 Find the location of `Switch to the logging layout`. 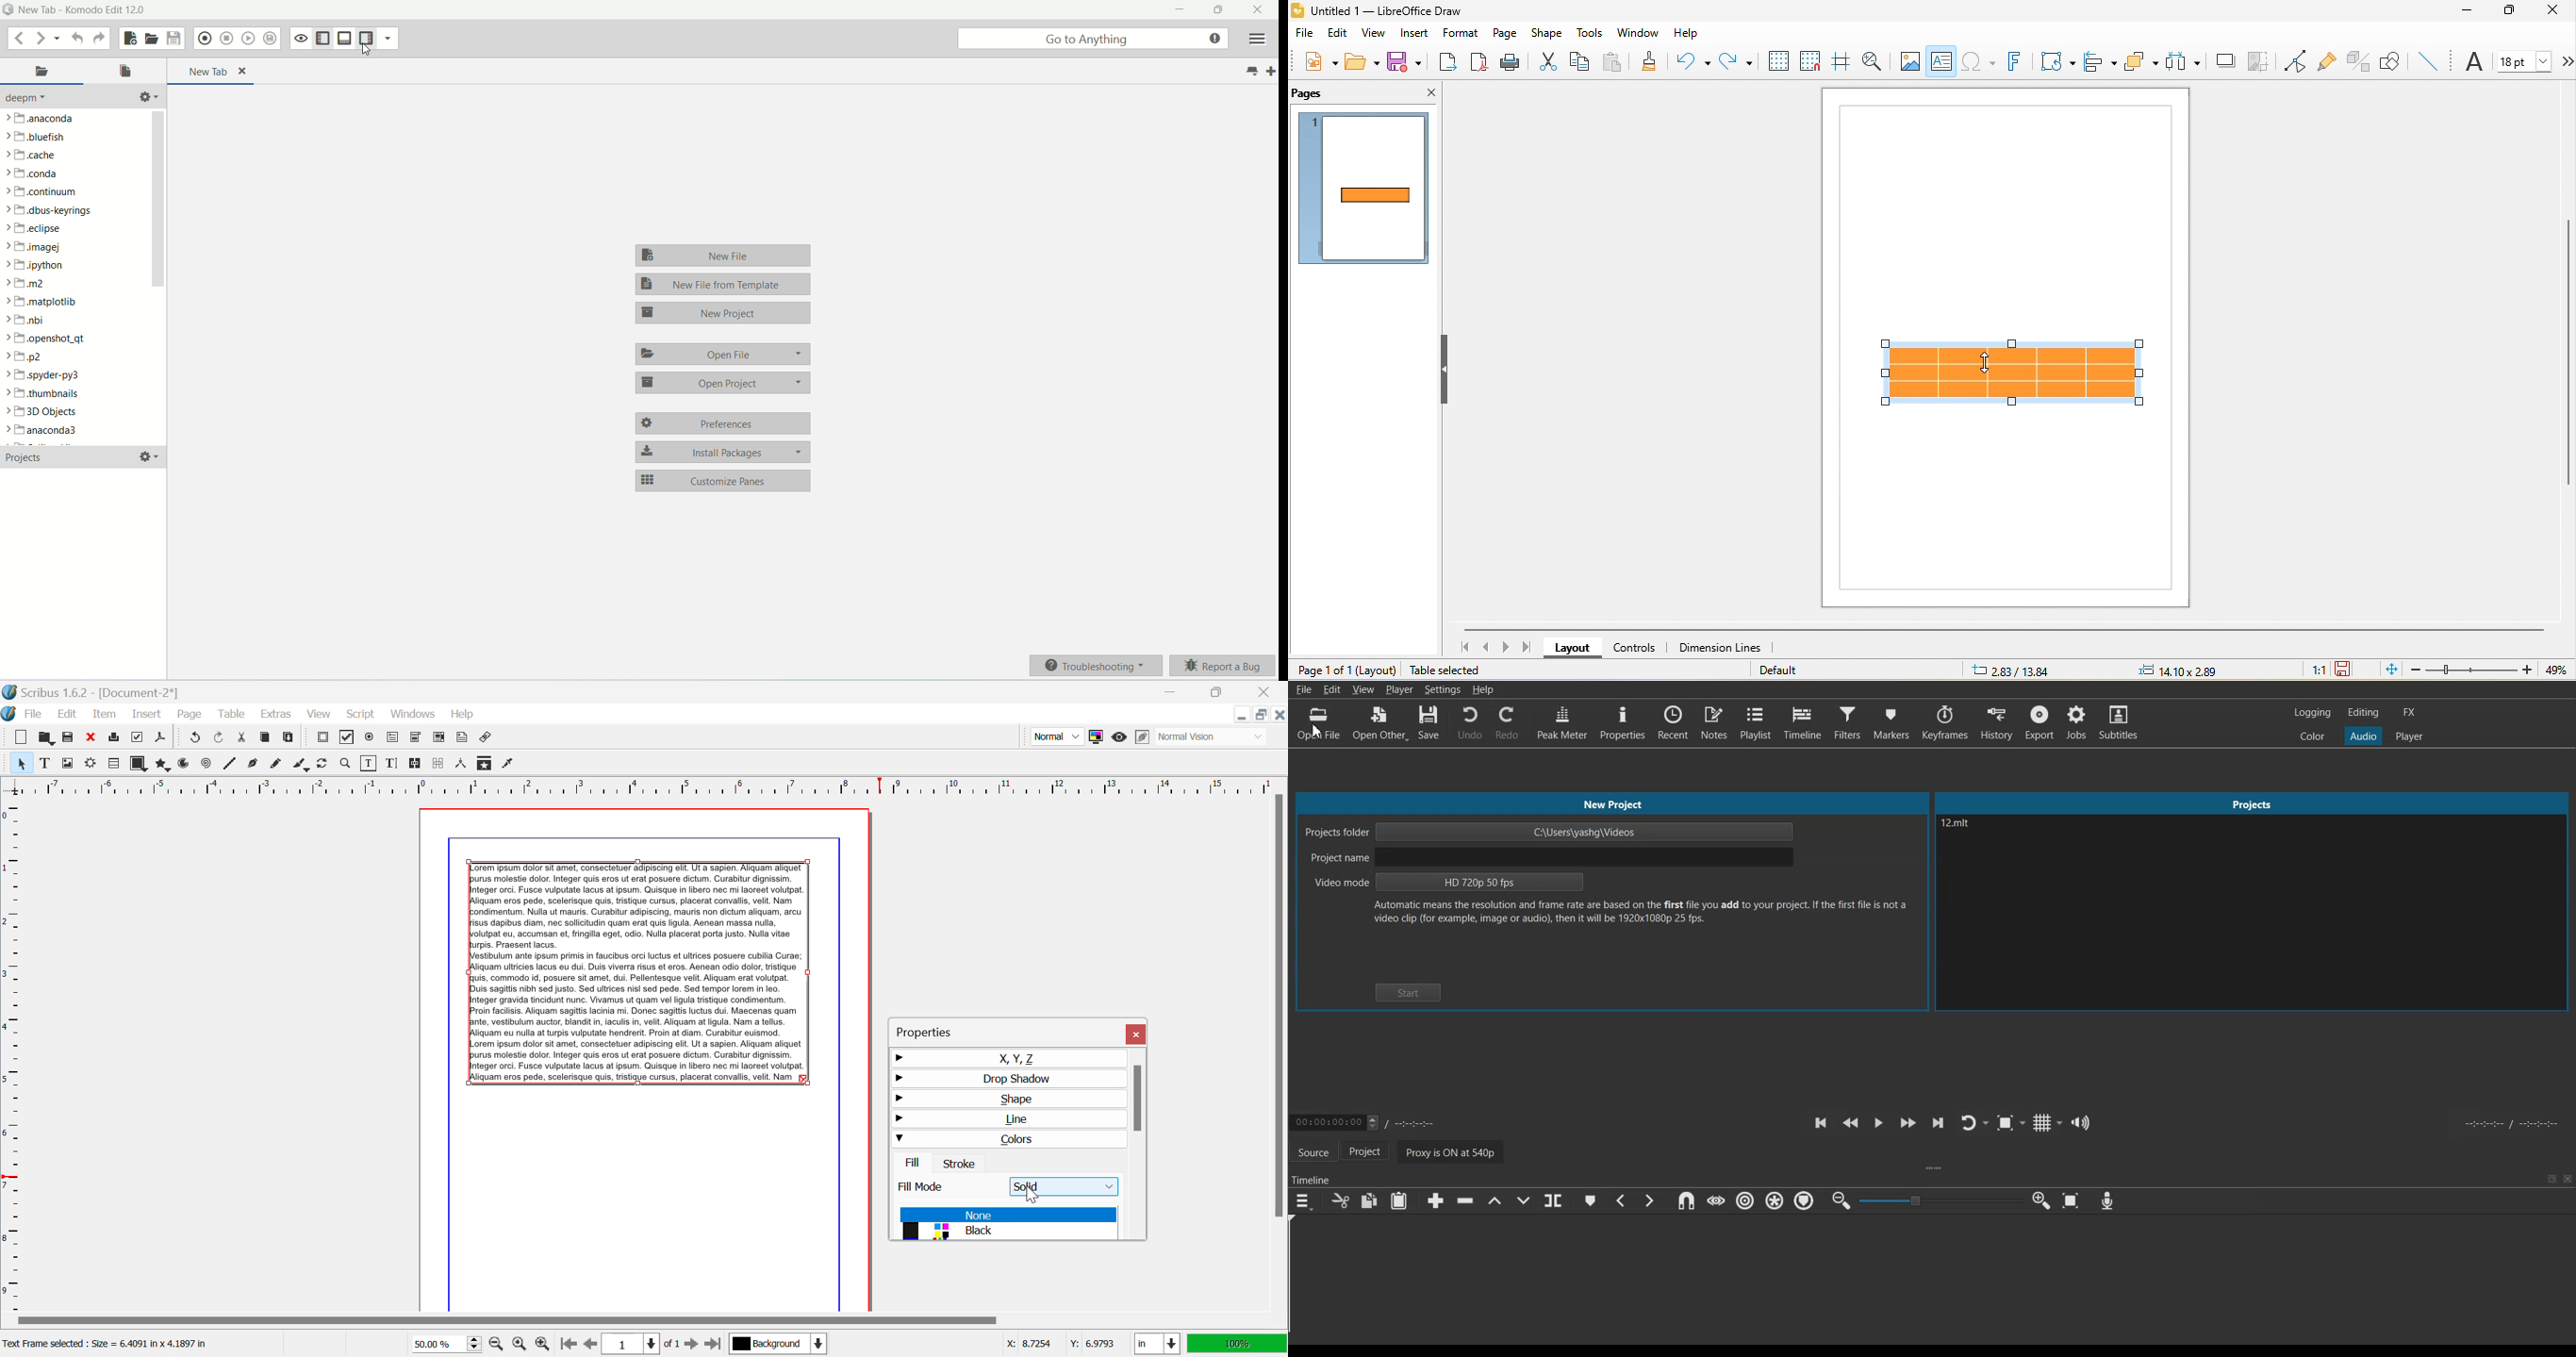

Switch to the logging layout is located at coordinates (2311, 712).